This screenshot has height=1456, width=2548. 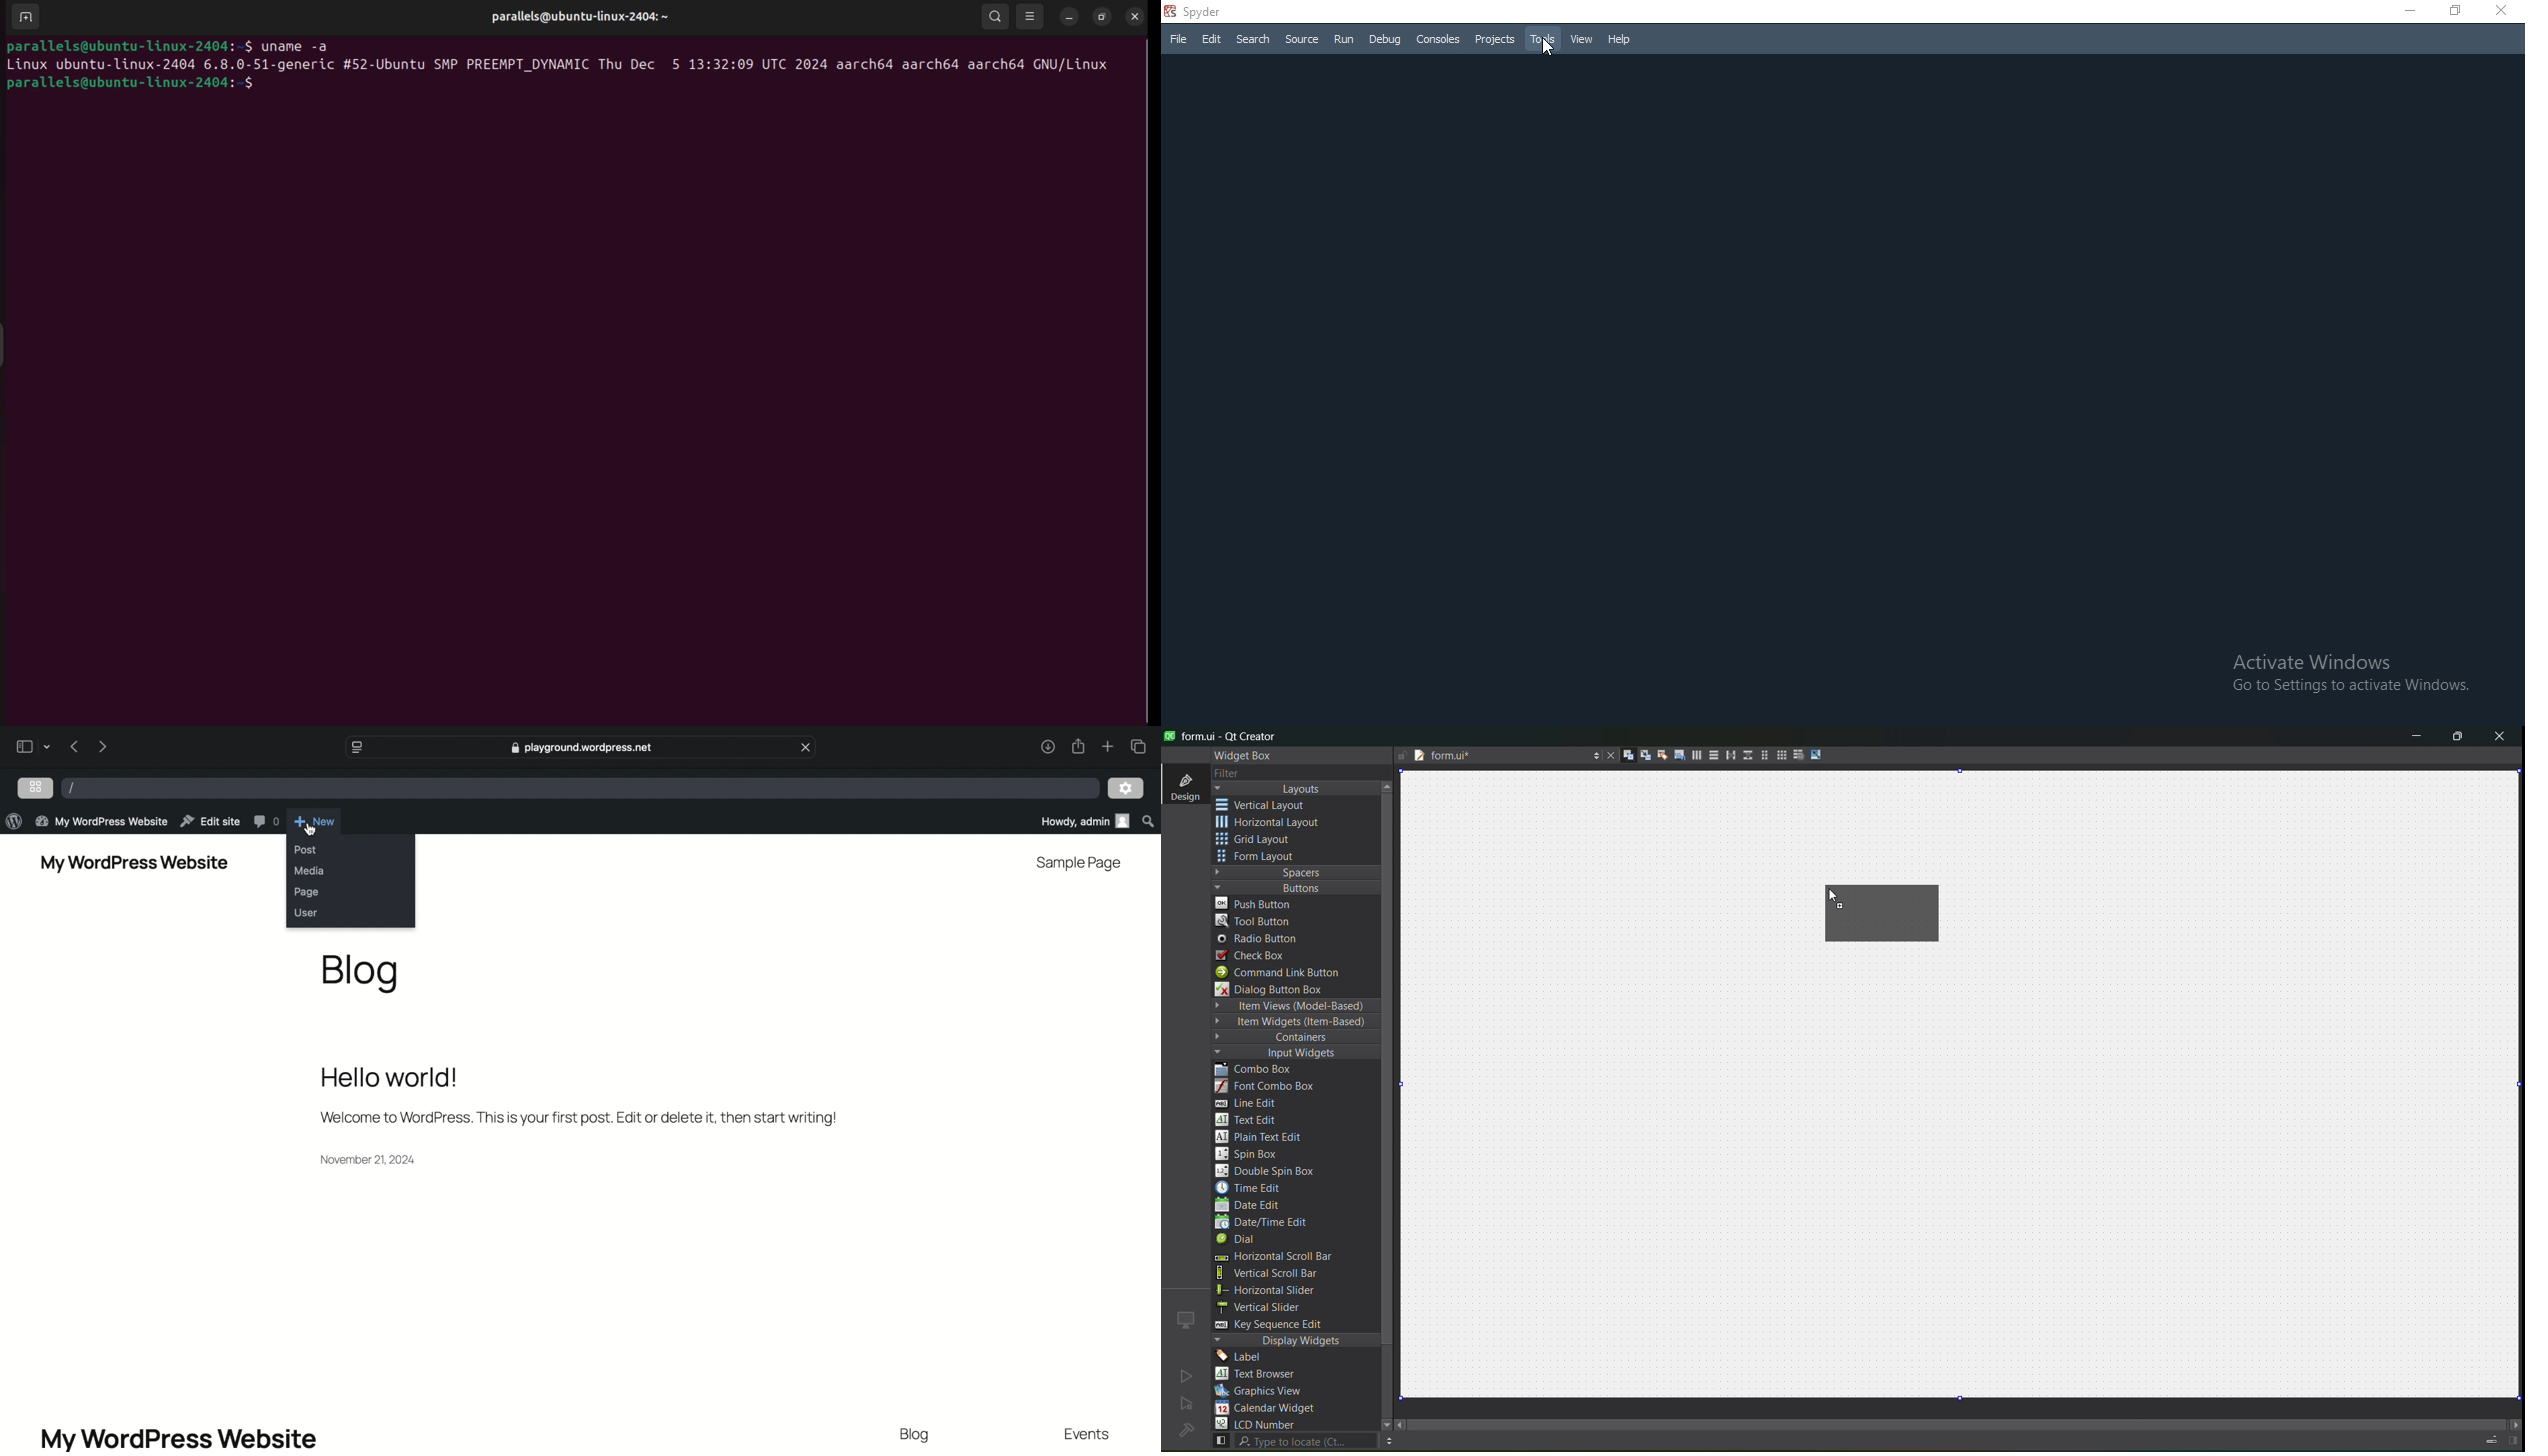 I want to click on line edit , so click(x=1253, y=1103).